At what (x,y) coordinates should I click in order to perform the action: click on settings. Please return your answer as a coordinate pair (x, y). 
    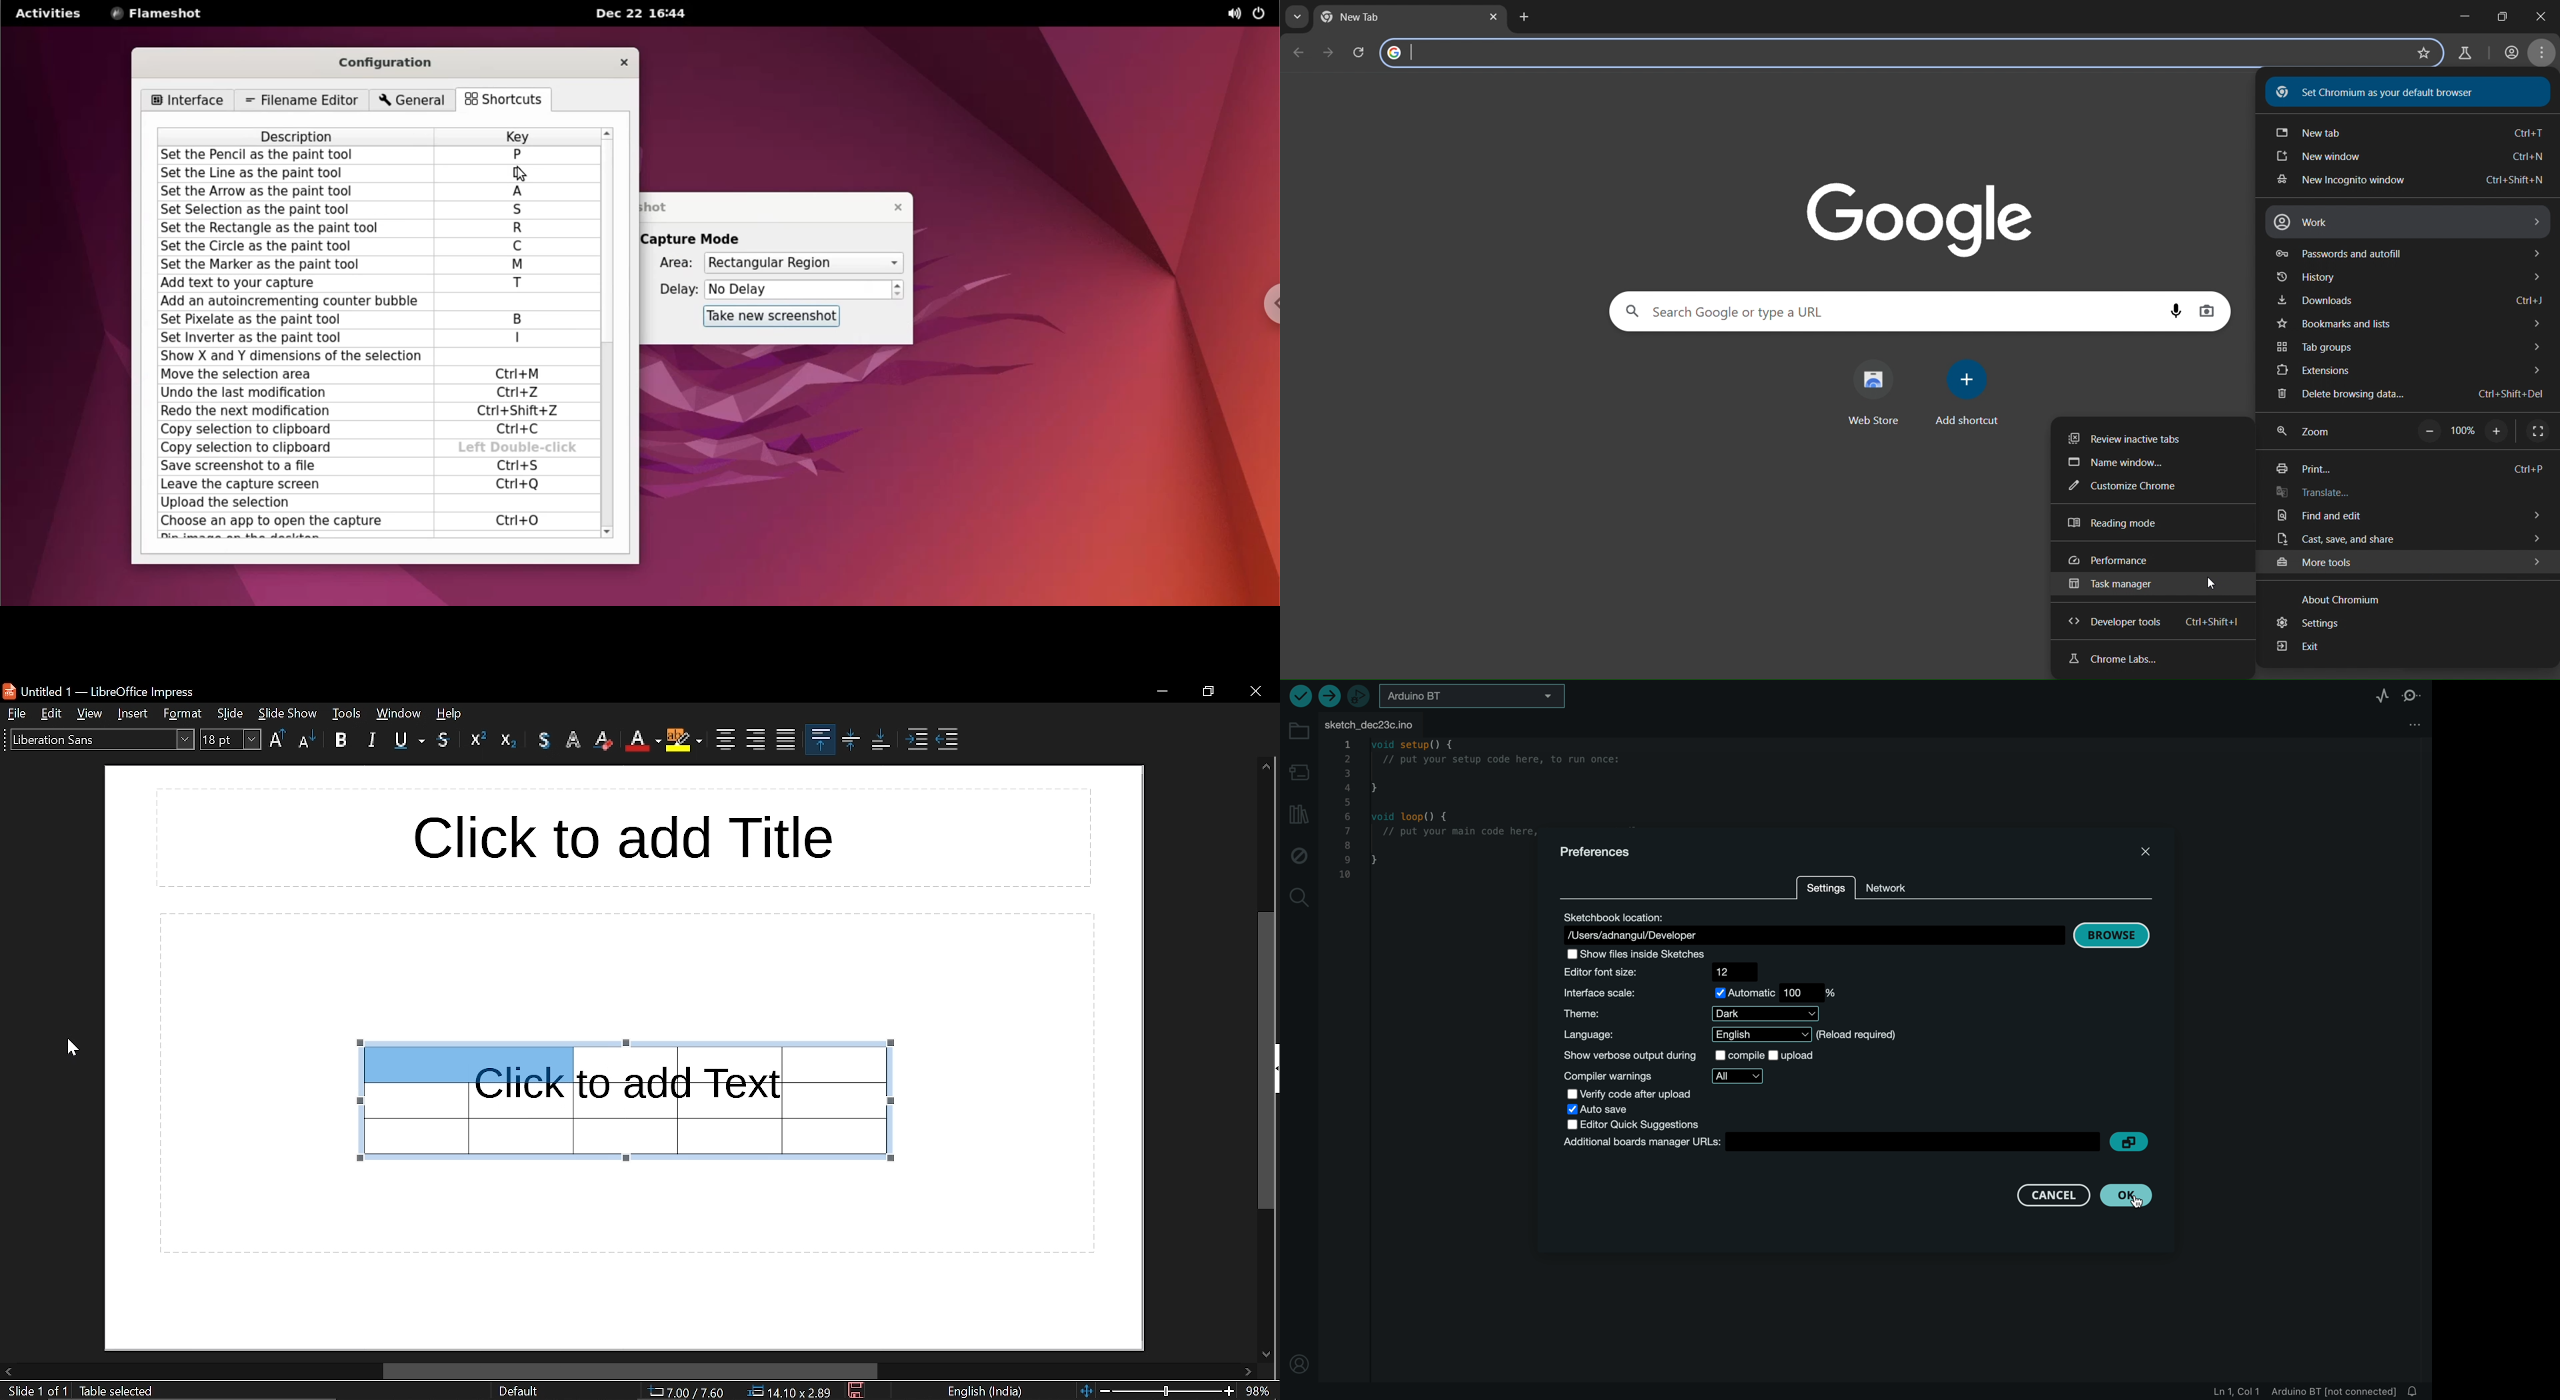
    Looking at the image, I should click on (2313, 623).